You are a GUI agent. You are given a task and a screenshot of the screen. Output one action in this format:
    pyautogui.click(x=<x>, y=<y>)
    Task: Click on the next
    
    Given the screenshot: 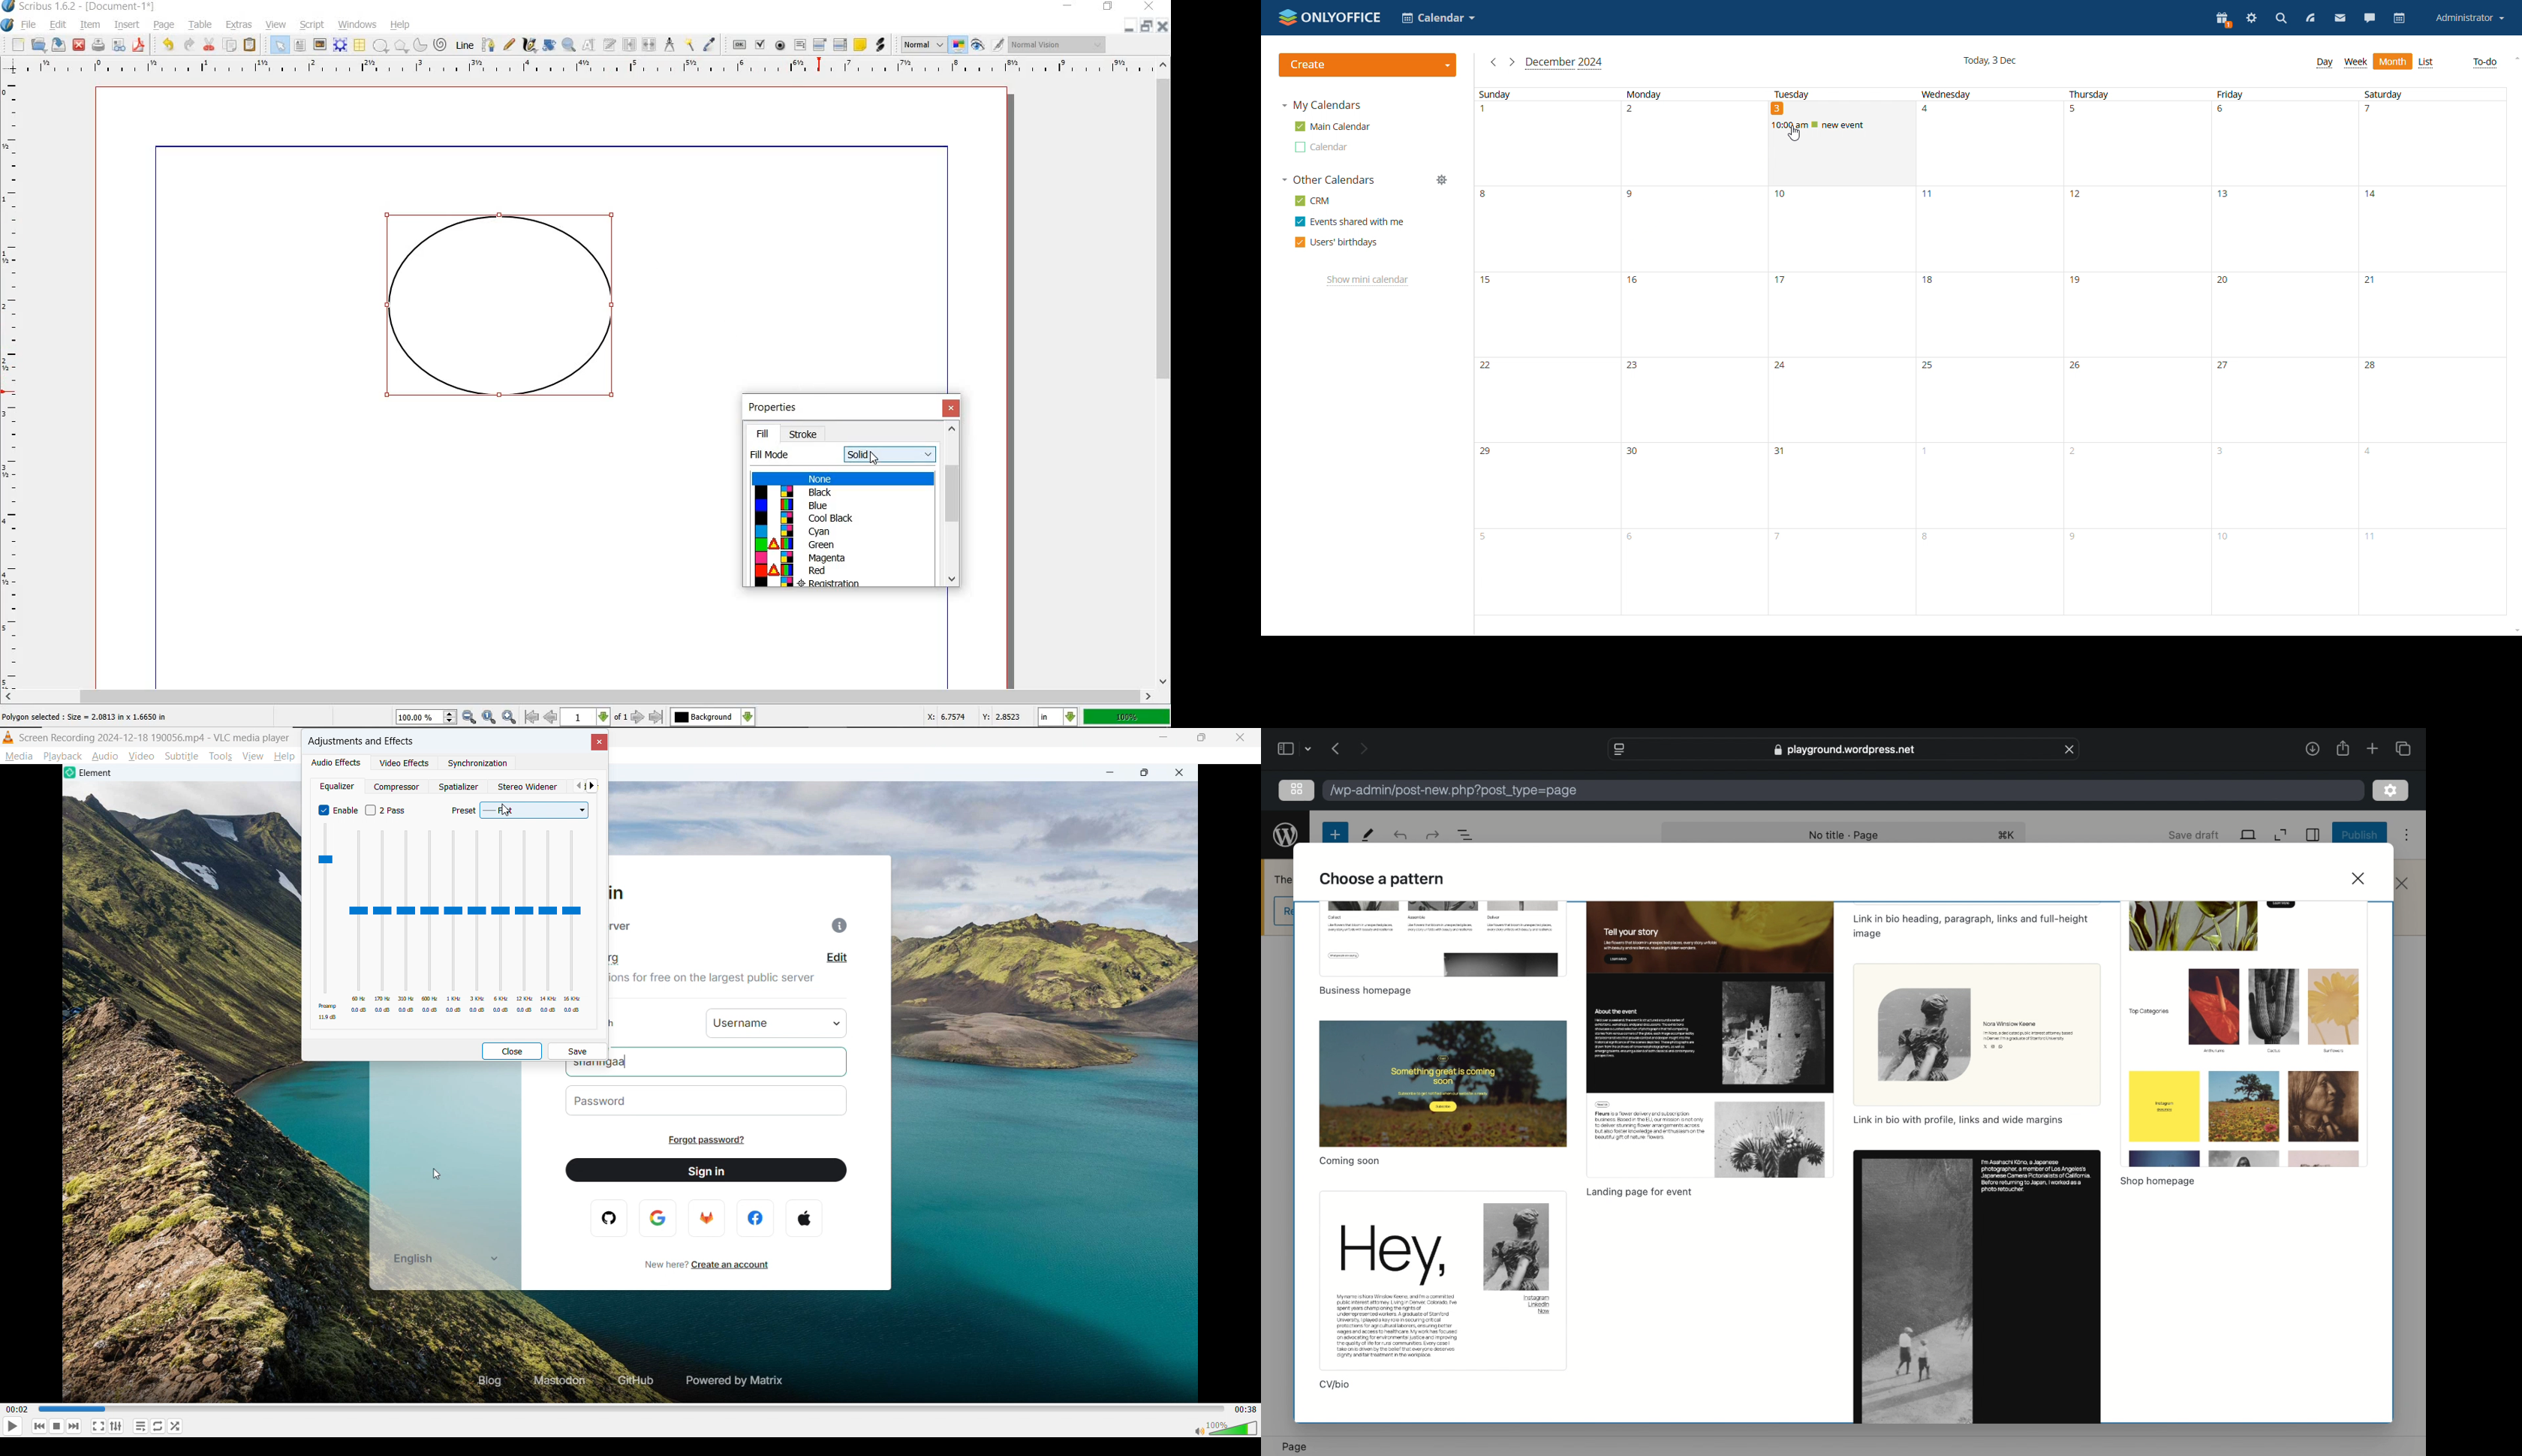 What is the action you would take?
    pyautogui.click(x=638, y=717)
    